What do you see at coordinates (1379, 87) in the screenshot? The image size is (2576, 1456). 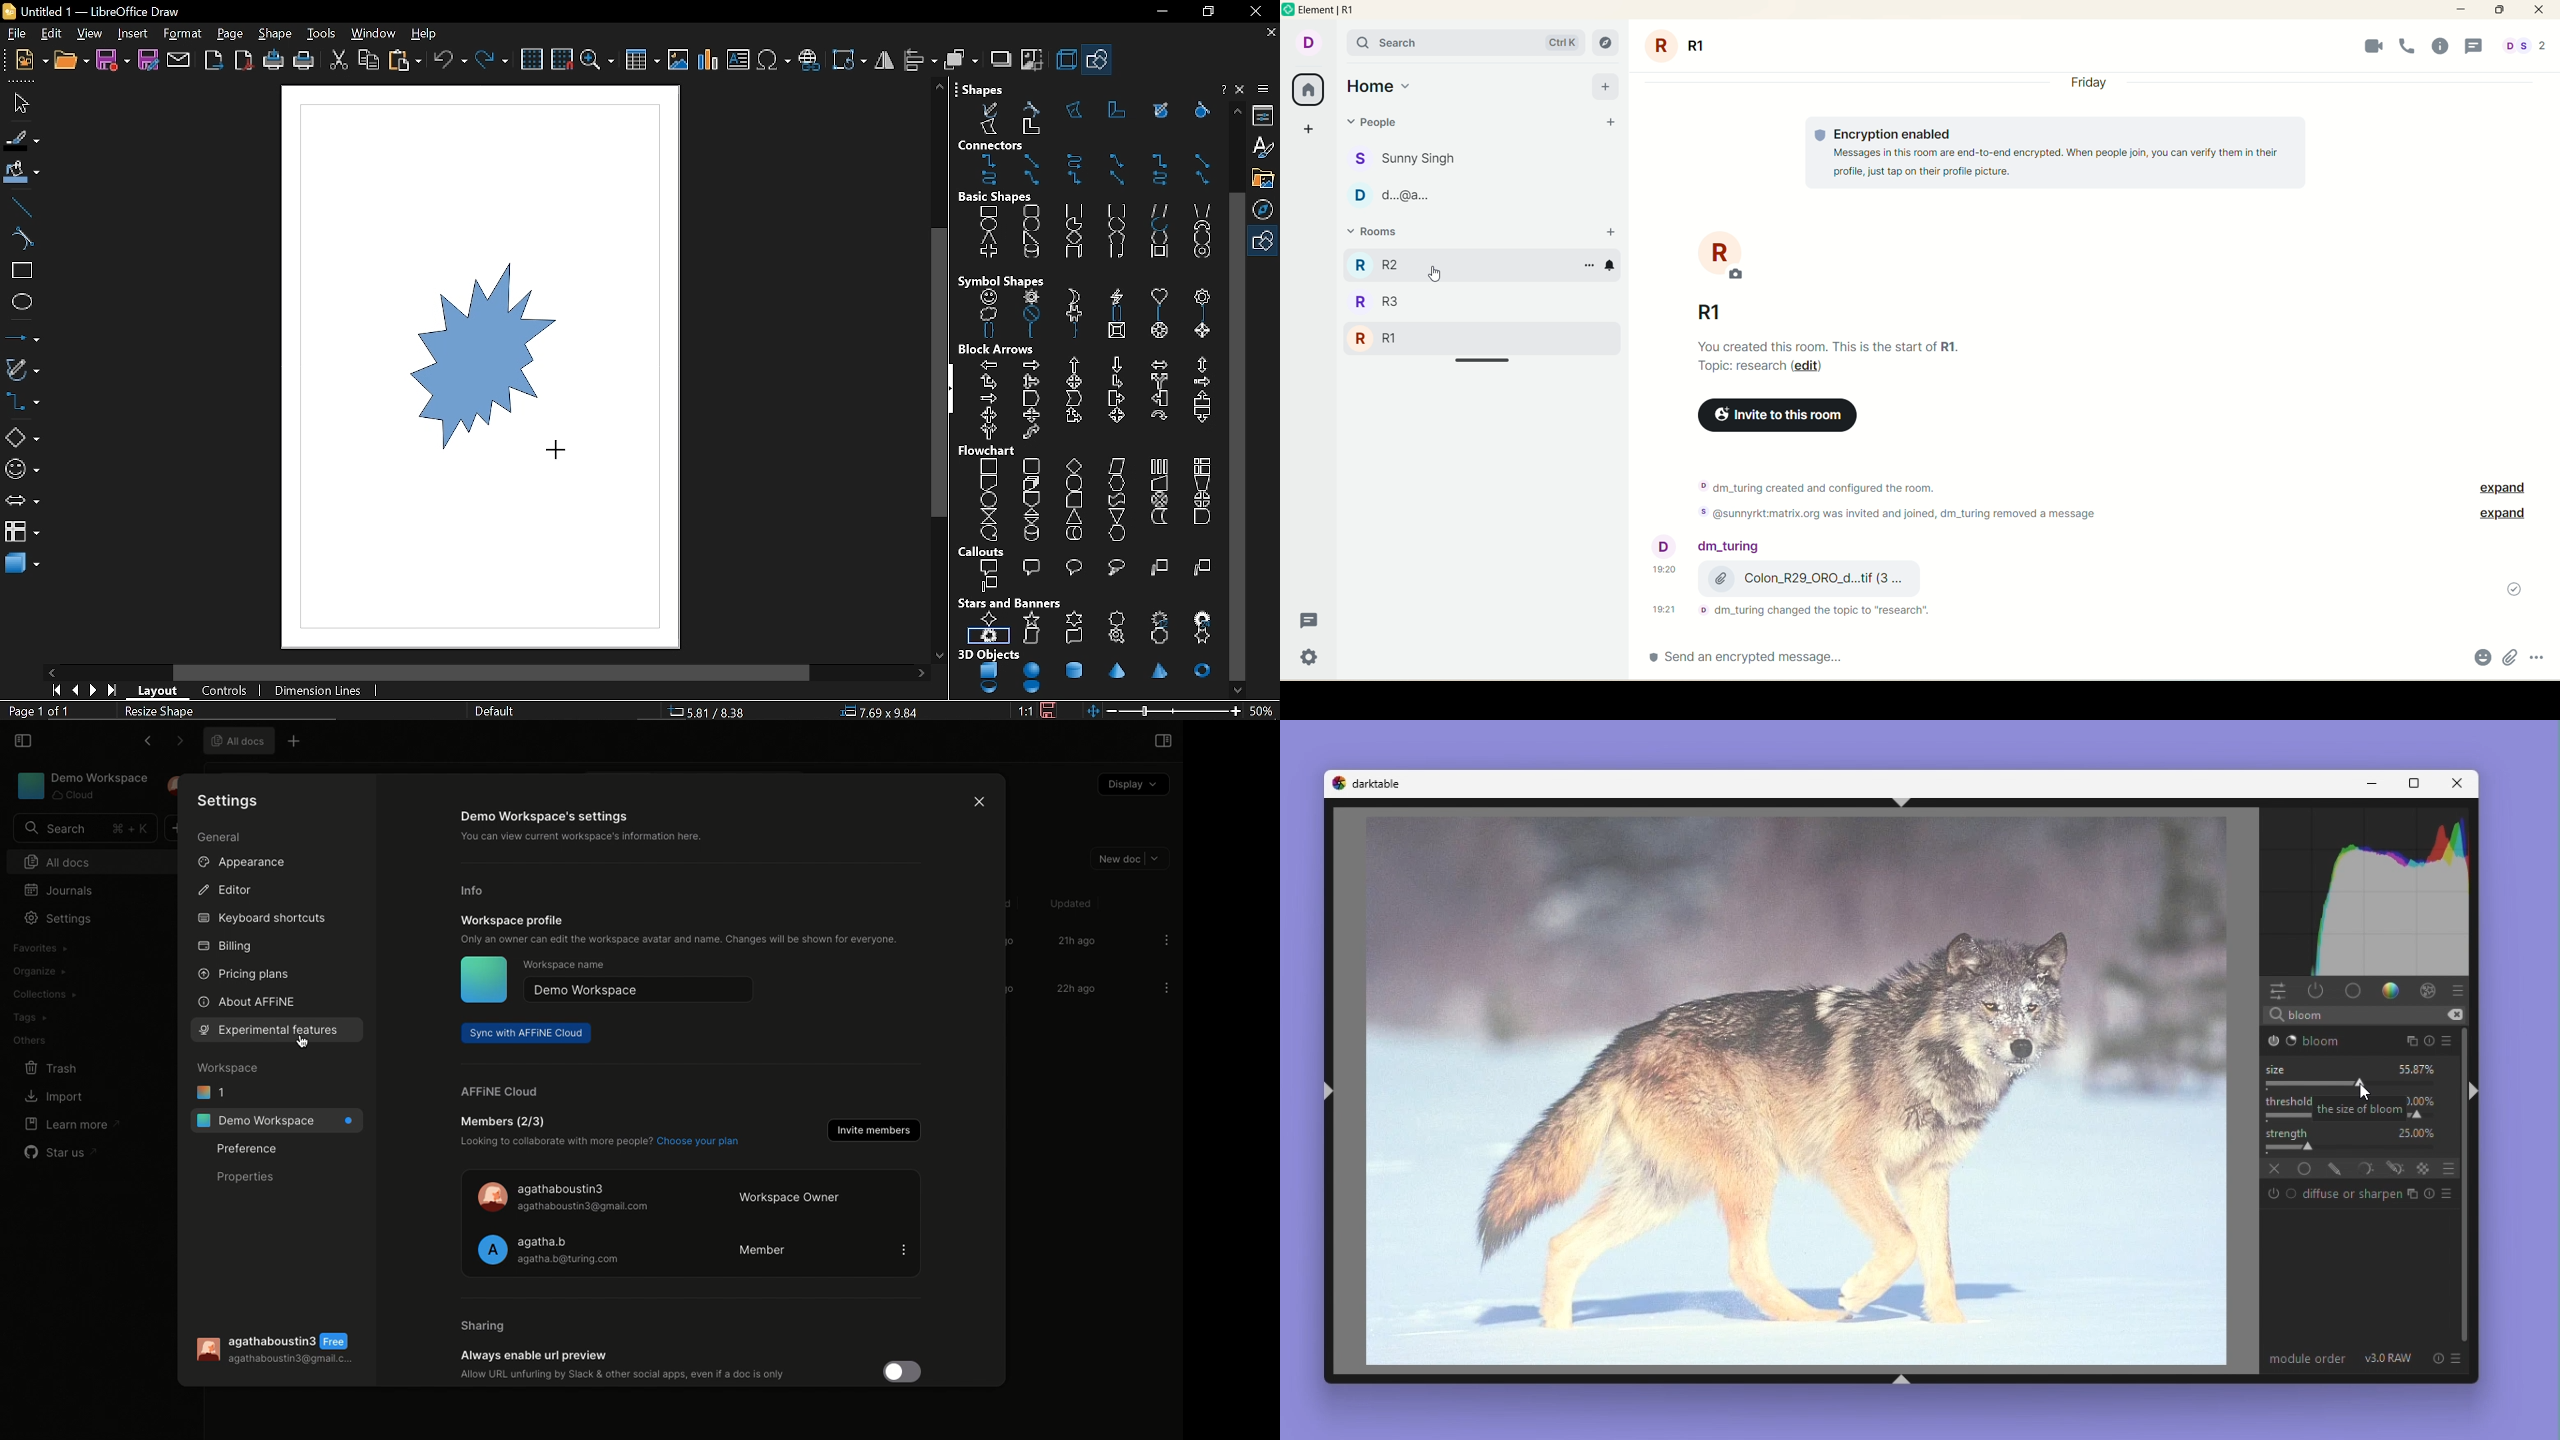 I see `home` at bounding box center [1379, 87].